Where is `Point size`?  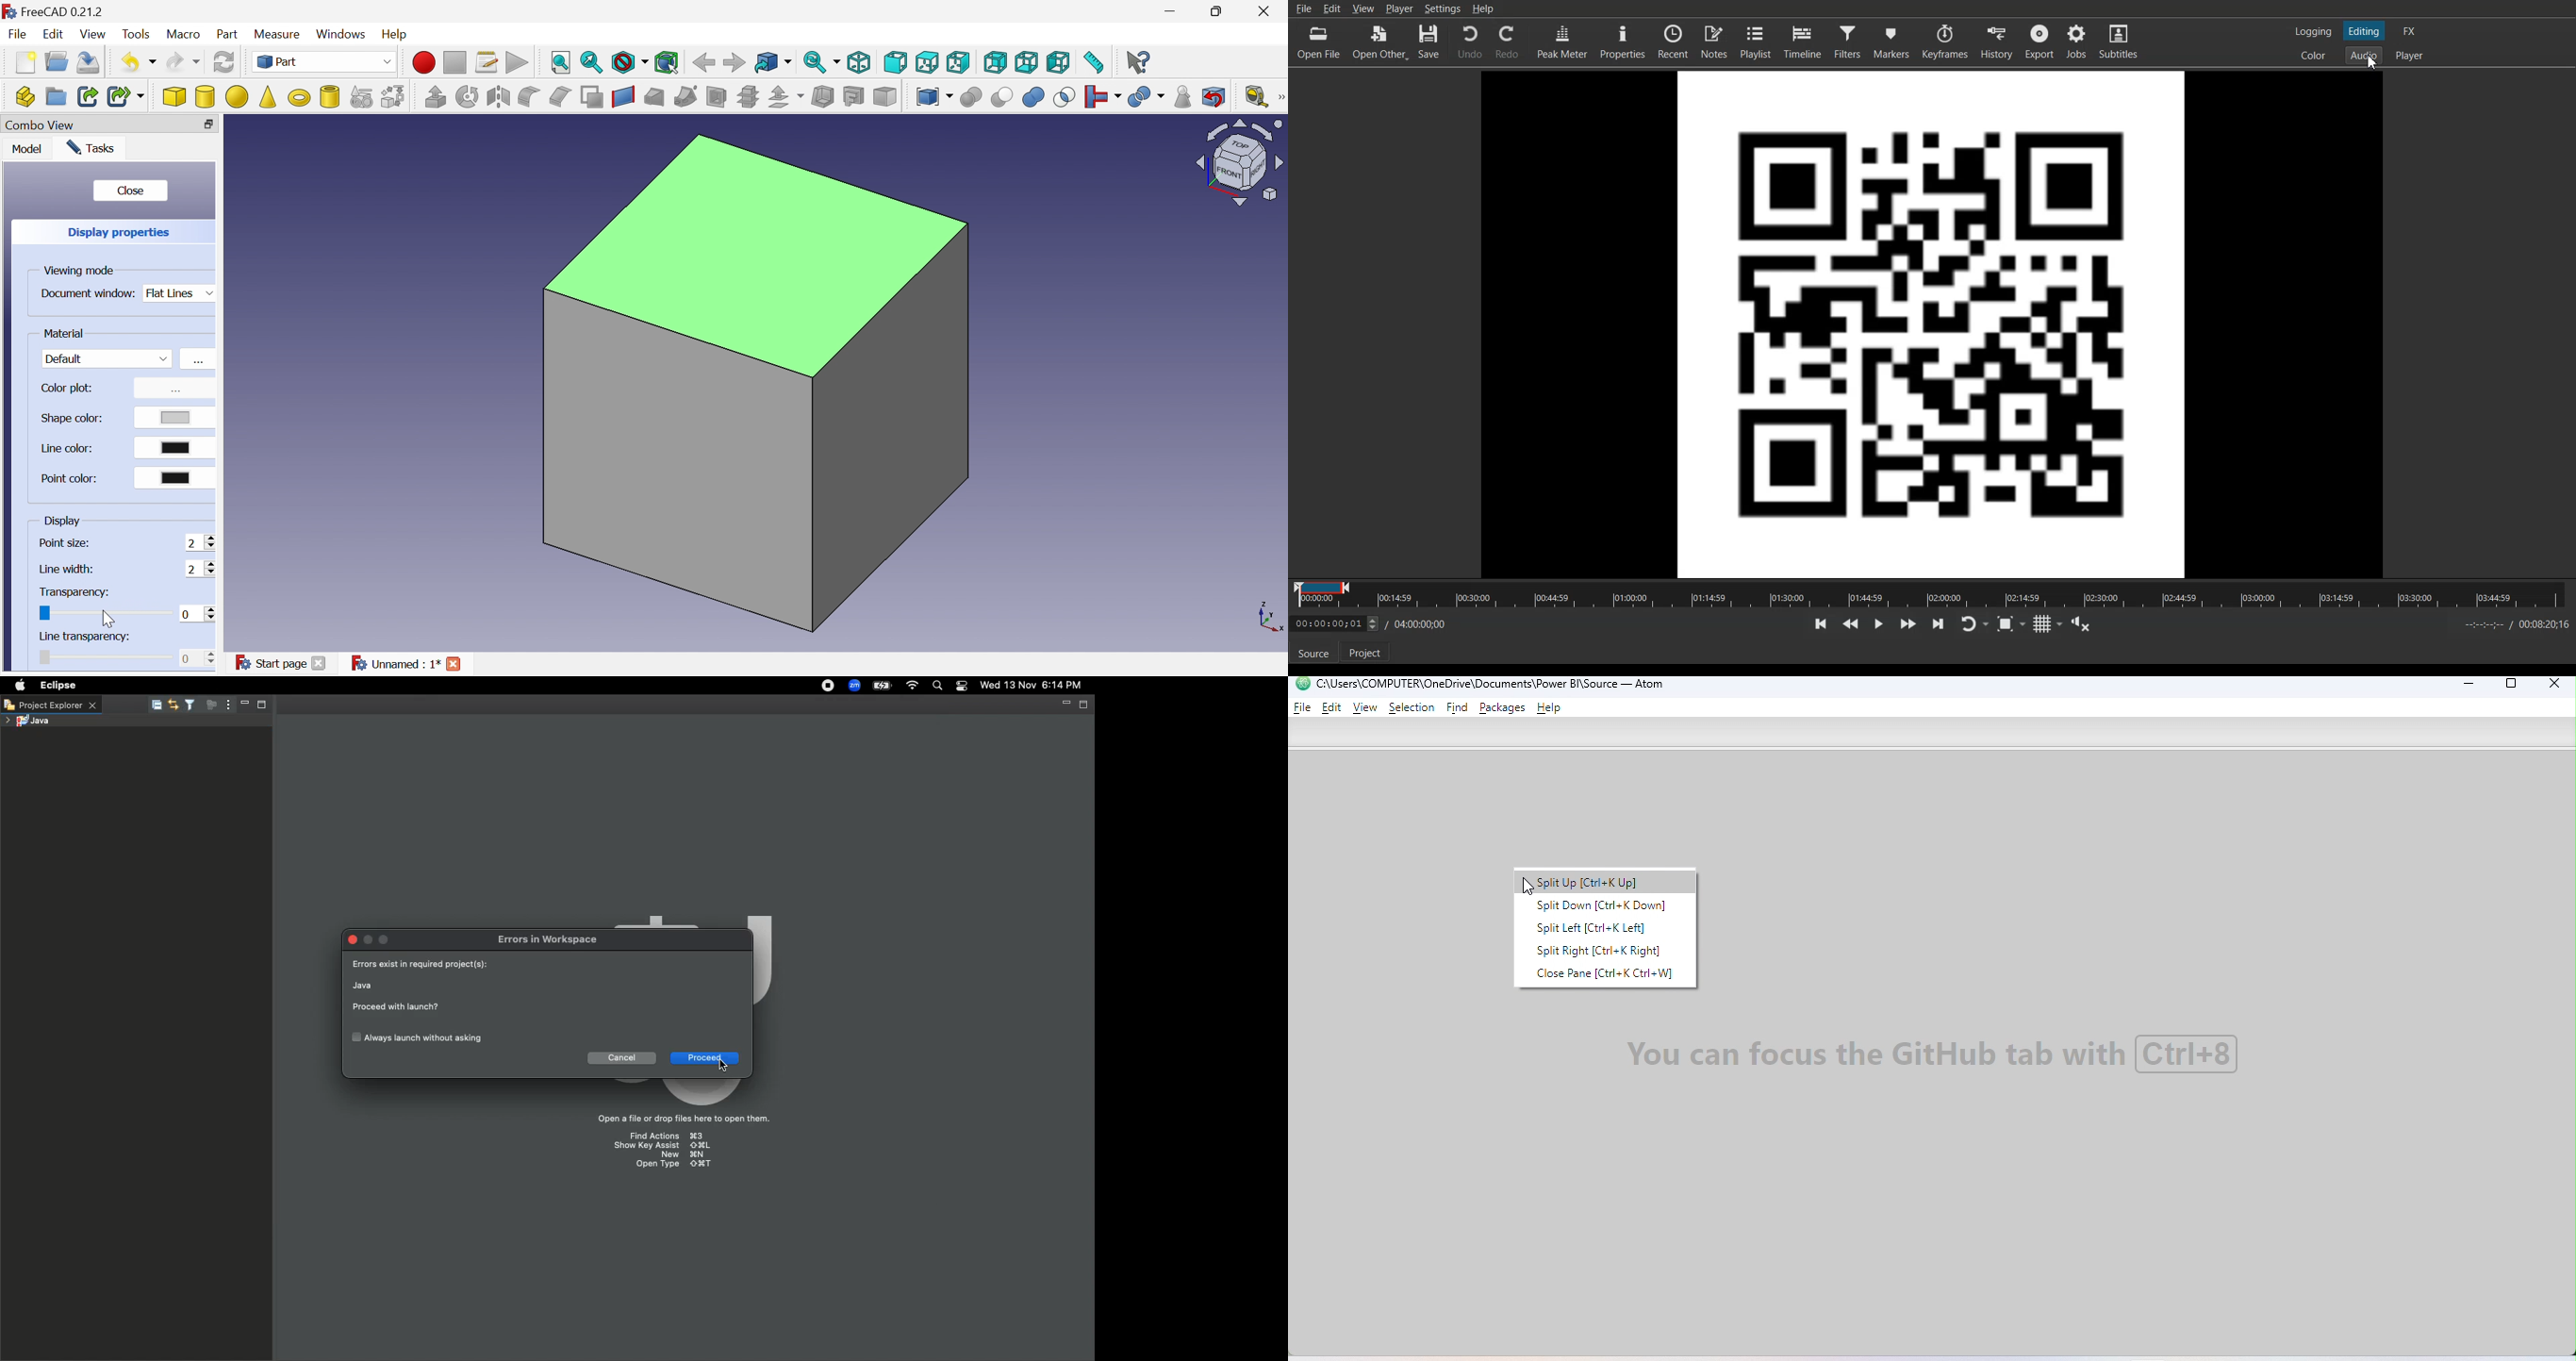 Point size is located at coordinates (64, 544).